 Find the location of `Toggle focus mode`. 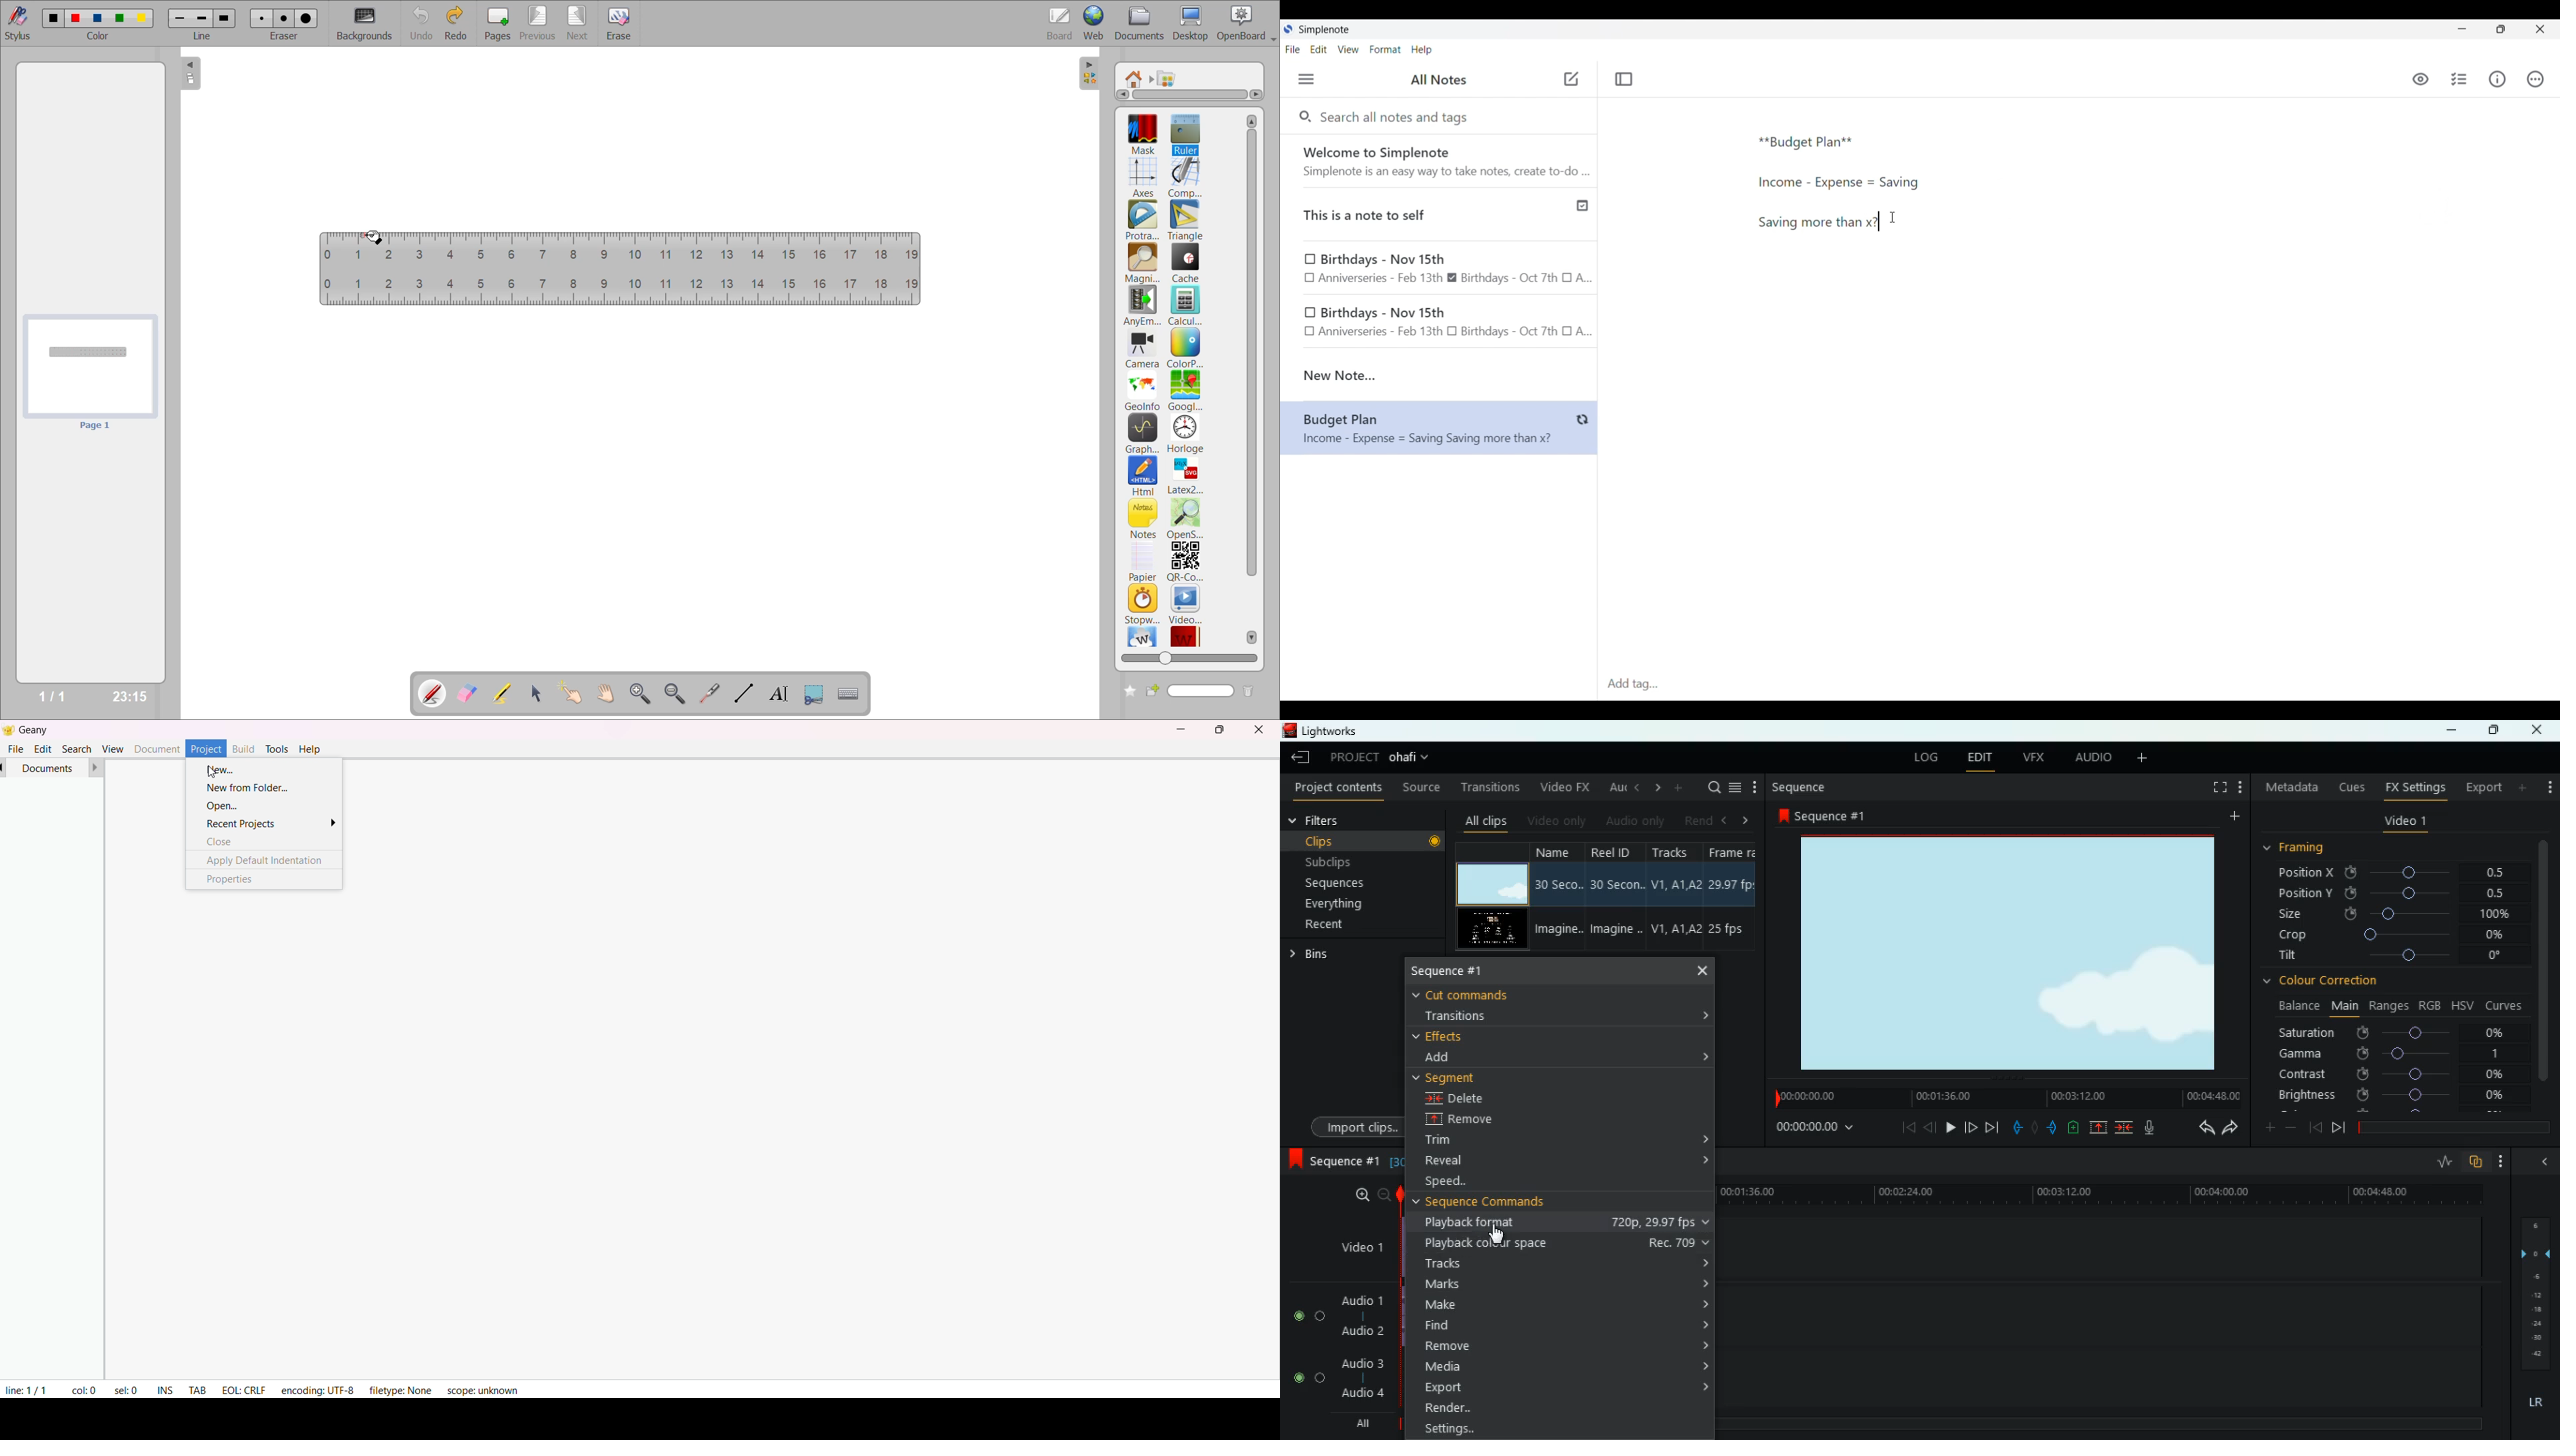

Toggle focus mode is located at coordinates (1623, 79).